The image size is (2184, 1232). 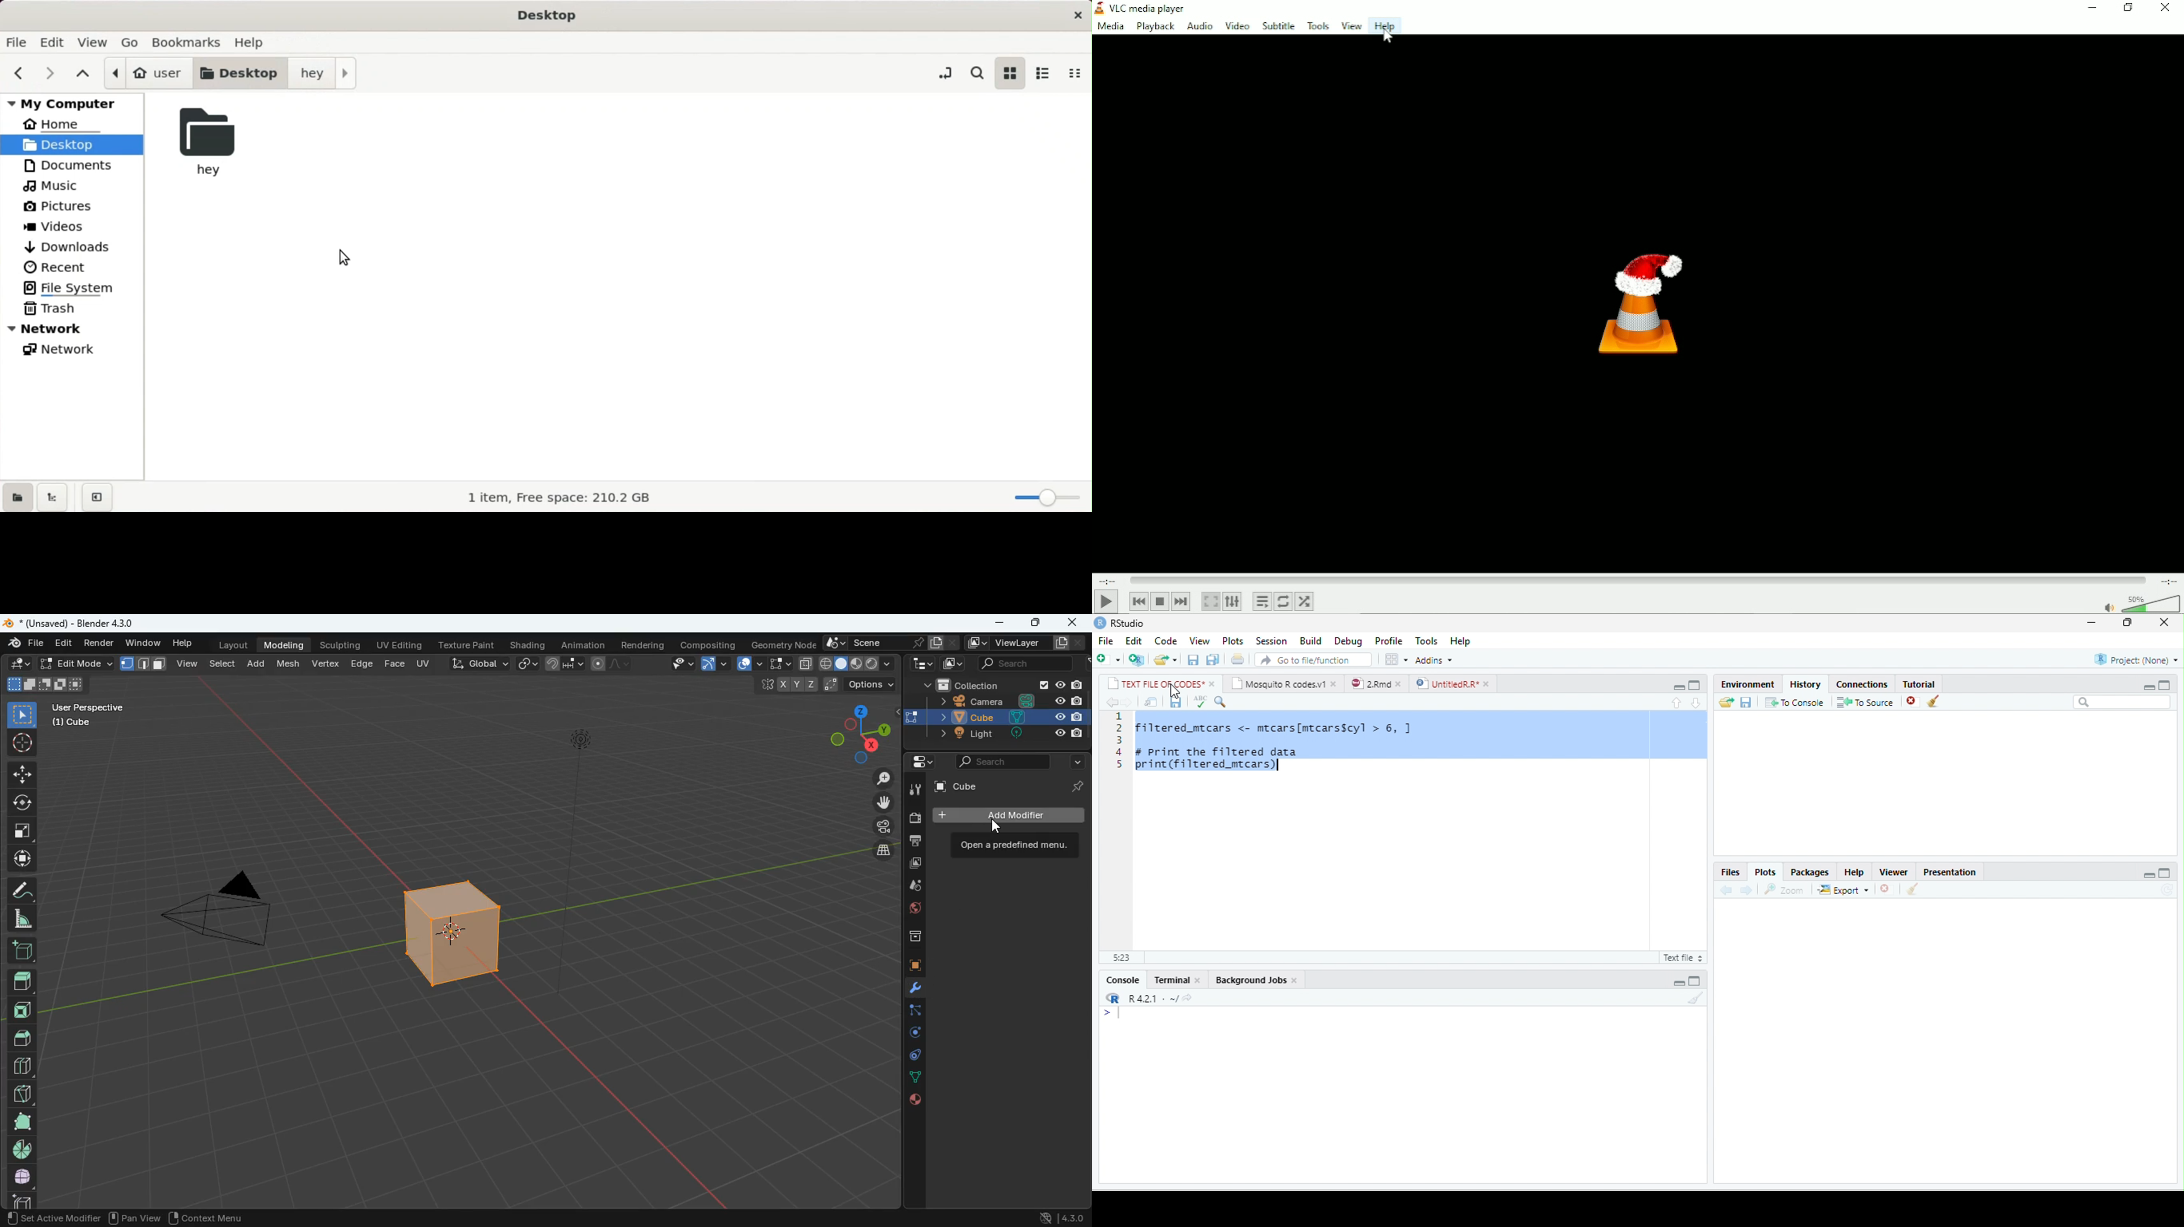 I want to click on Volume, so click(x=2152, y=603).